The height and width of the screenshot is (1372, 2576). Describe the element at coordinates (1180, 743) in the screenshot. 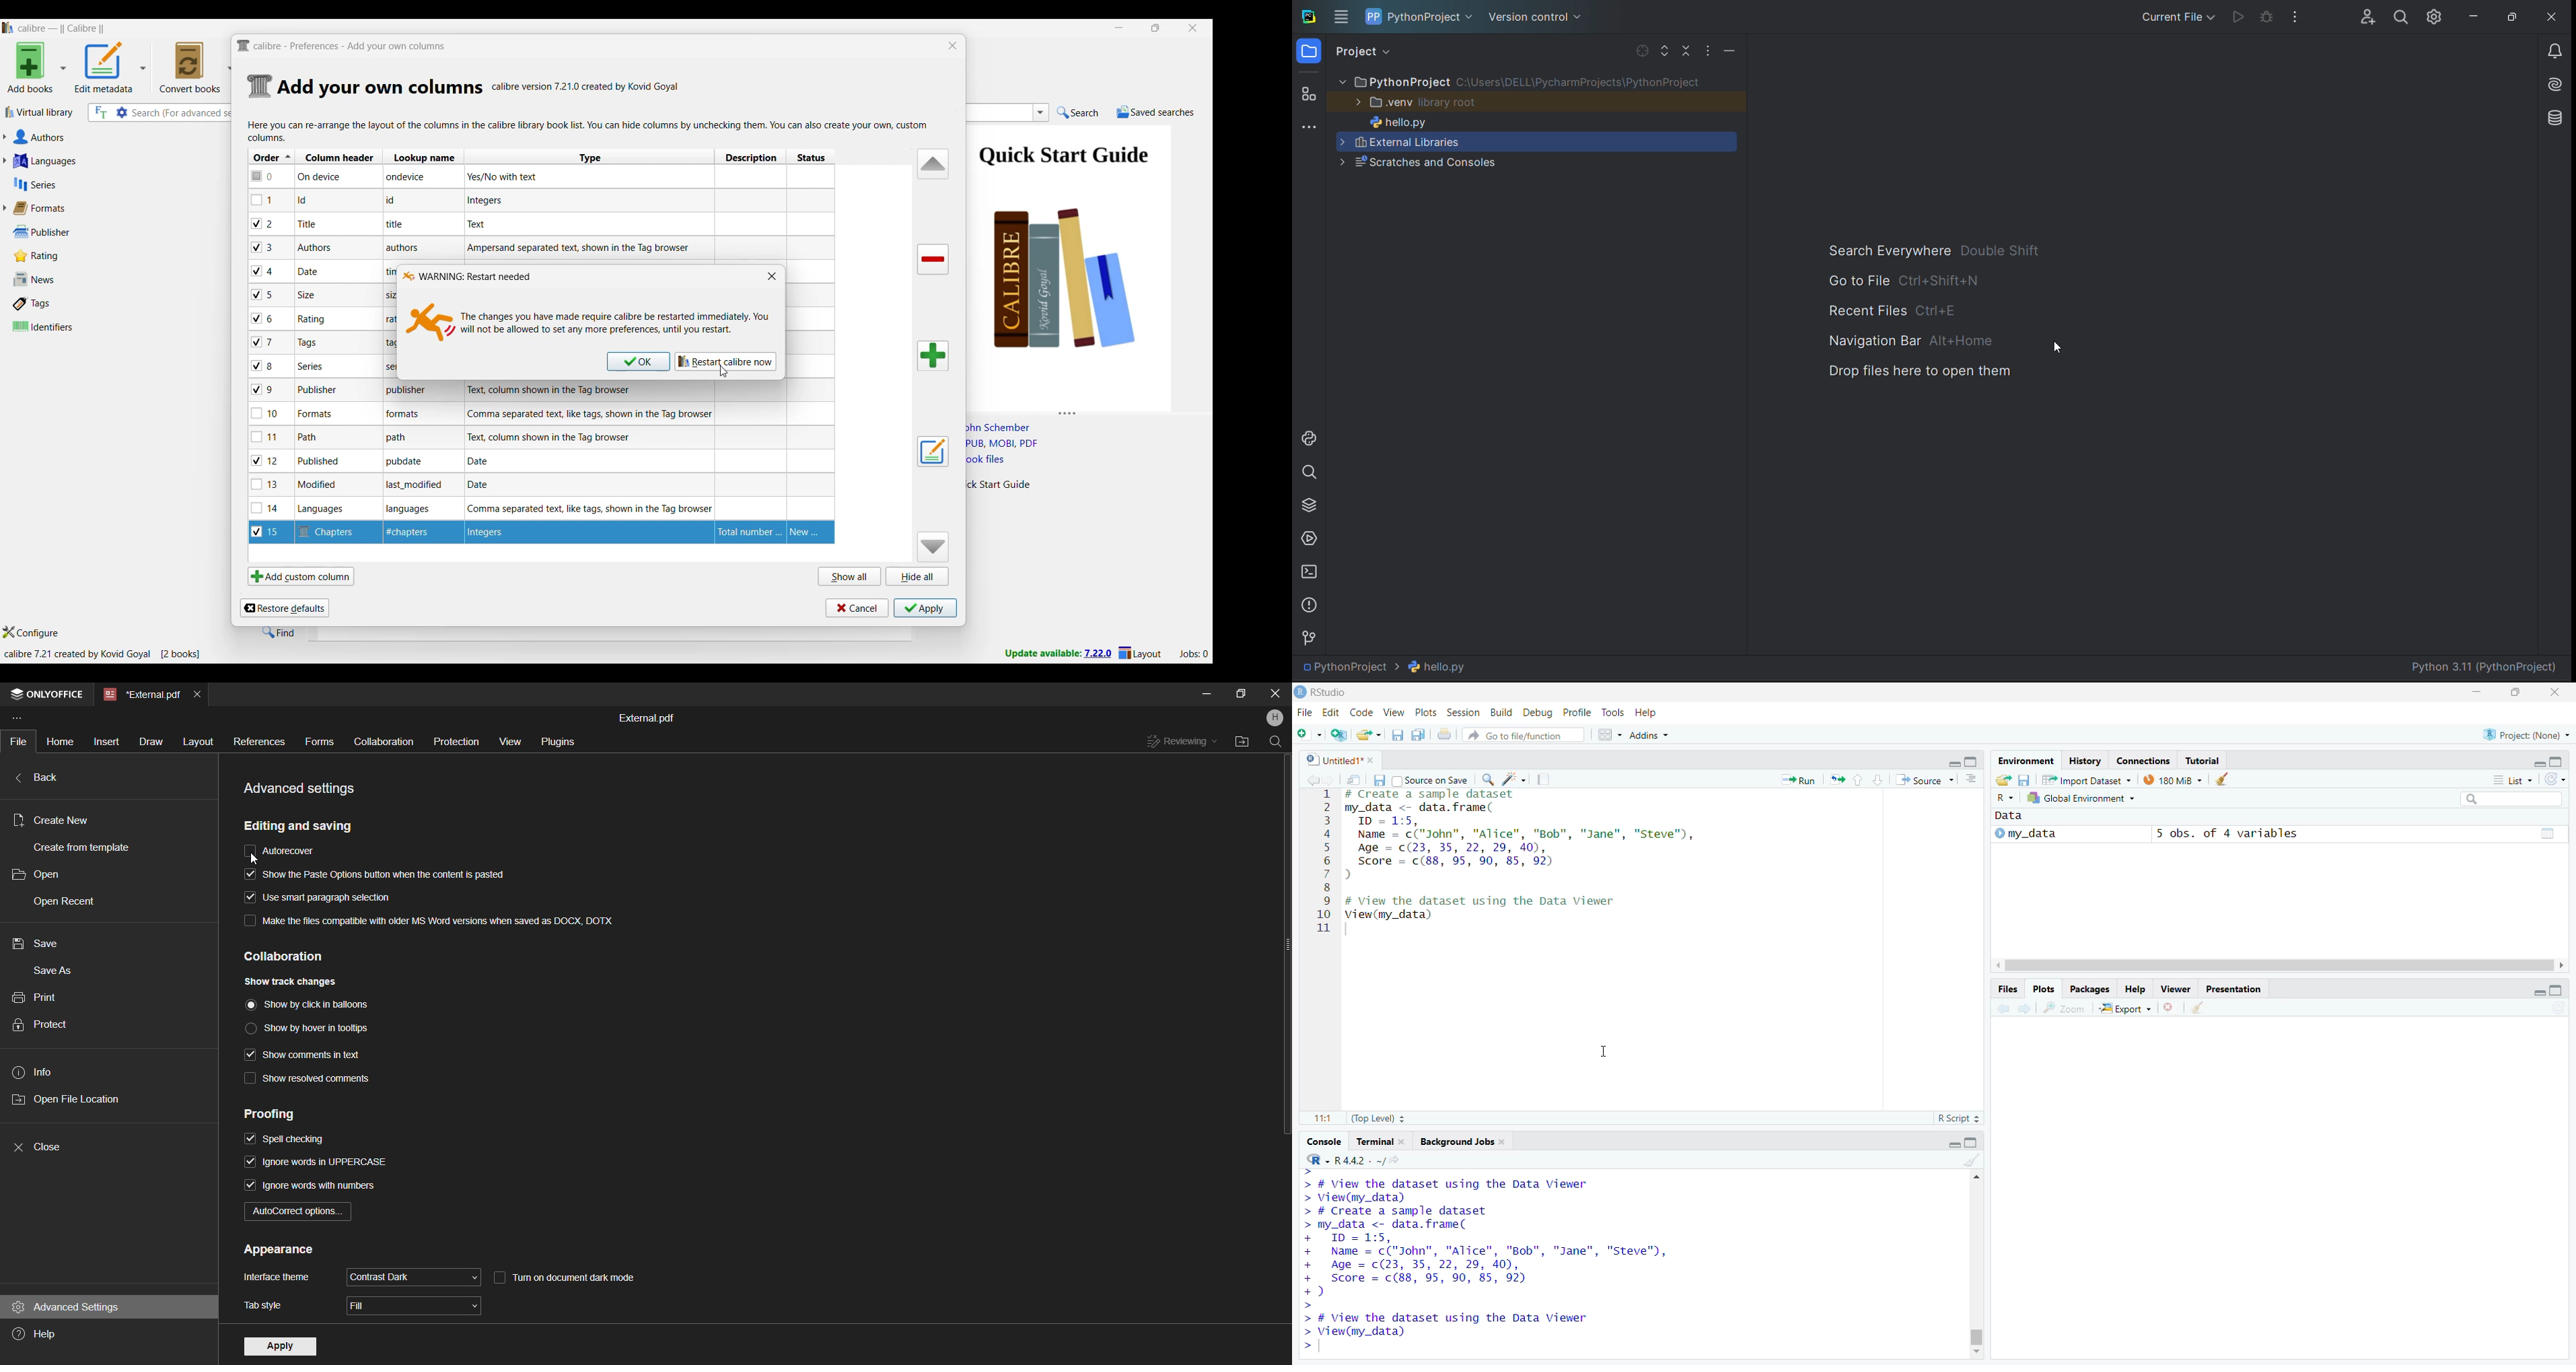

I see `Reviewing` at that location.